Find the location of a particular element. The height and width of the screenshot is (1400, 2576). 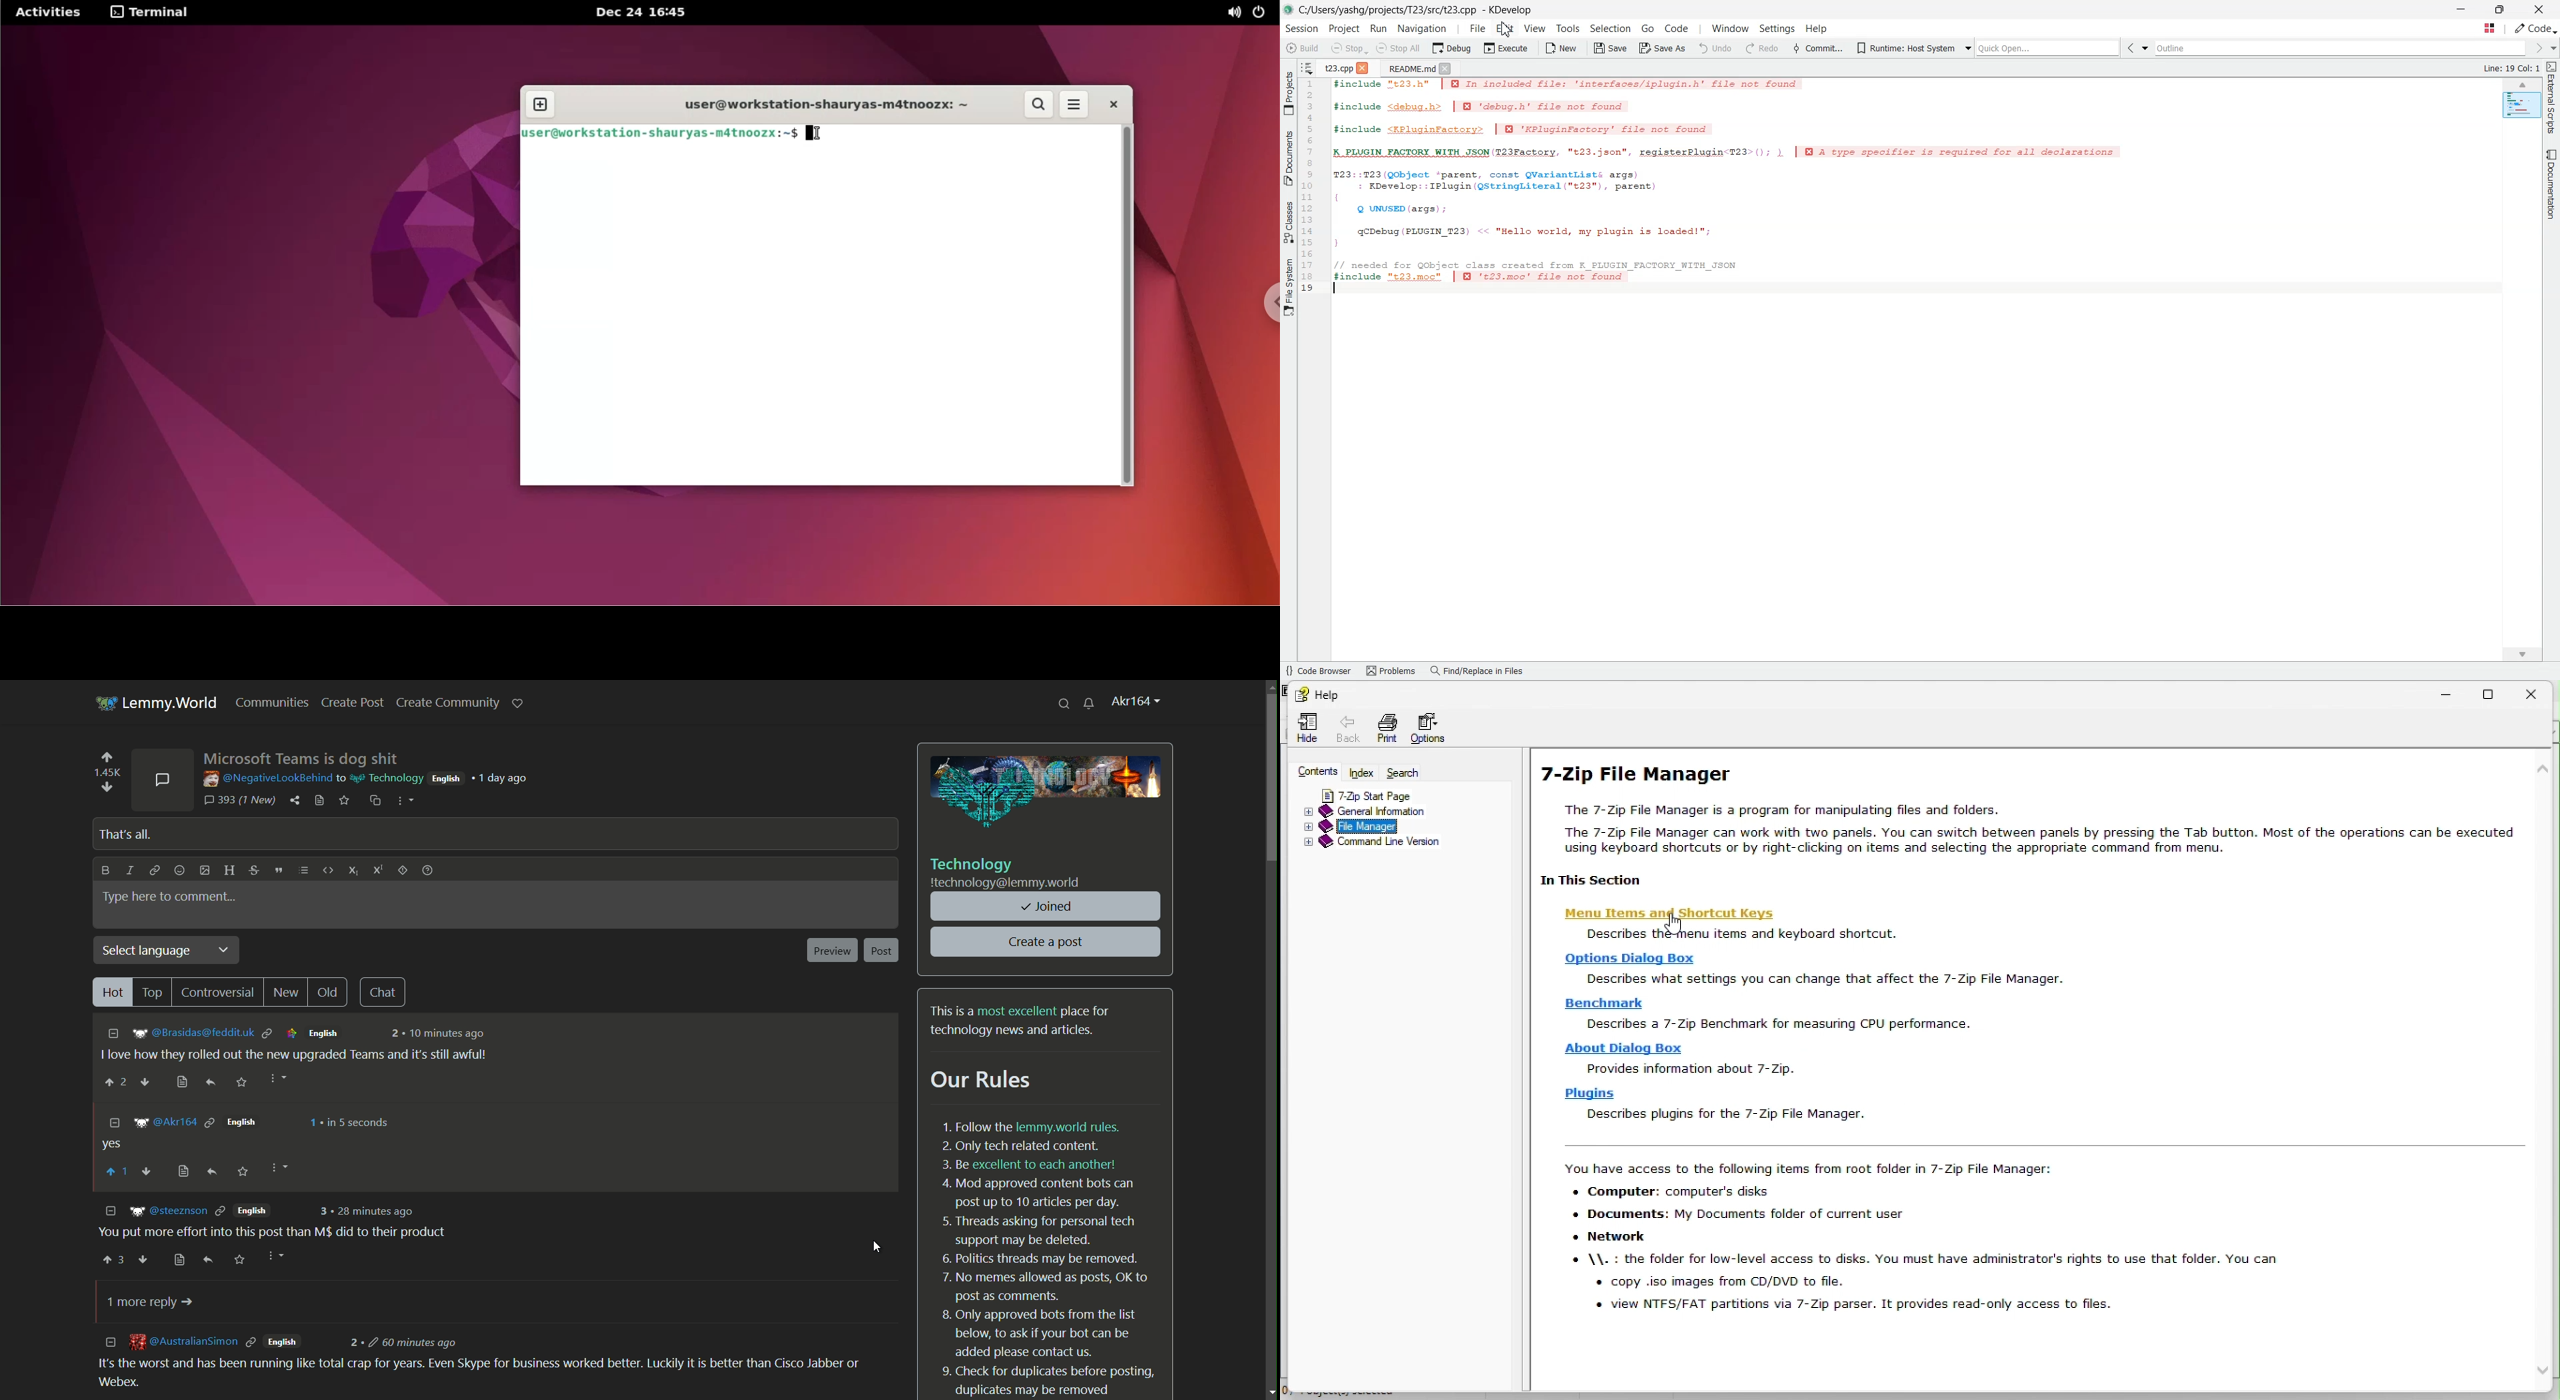

Save is located at coordinates (1609, 48).